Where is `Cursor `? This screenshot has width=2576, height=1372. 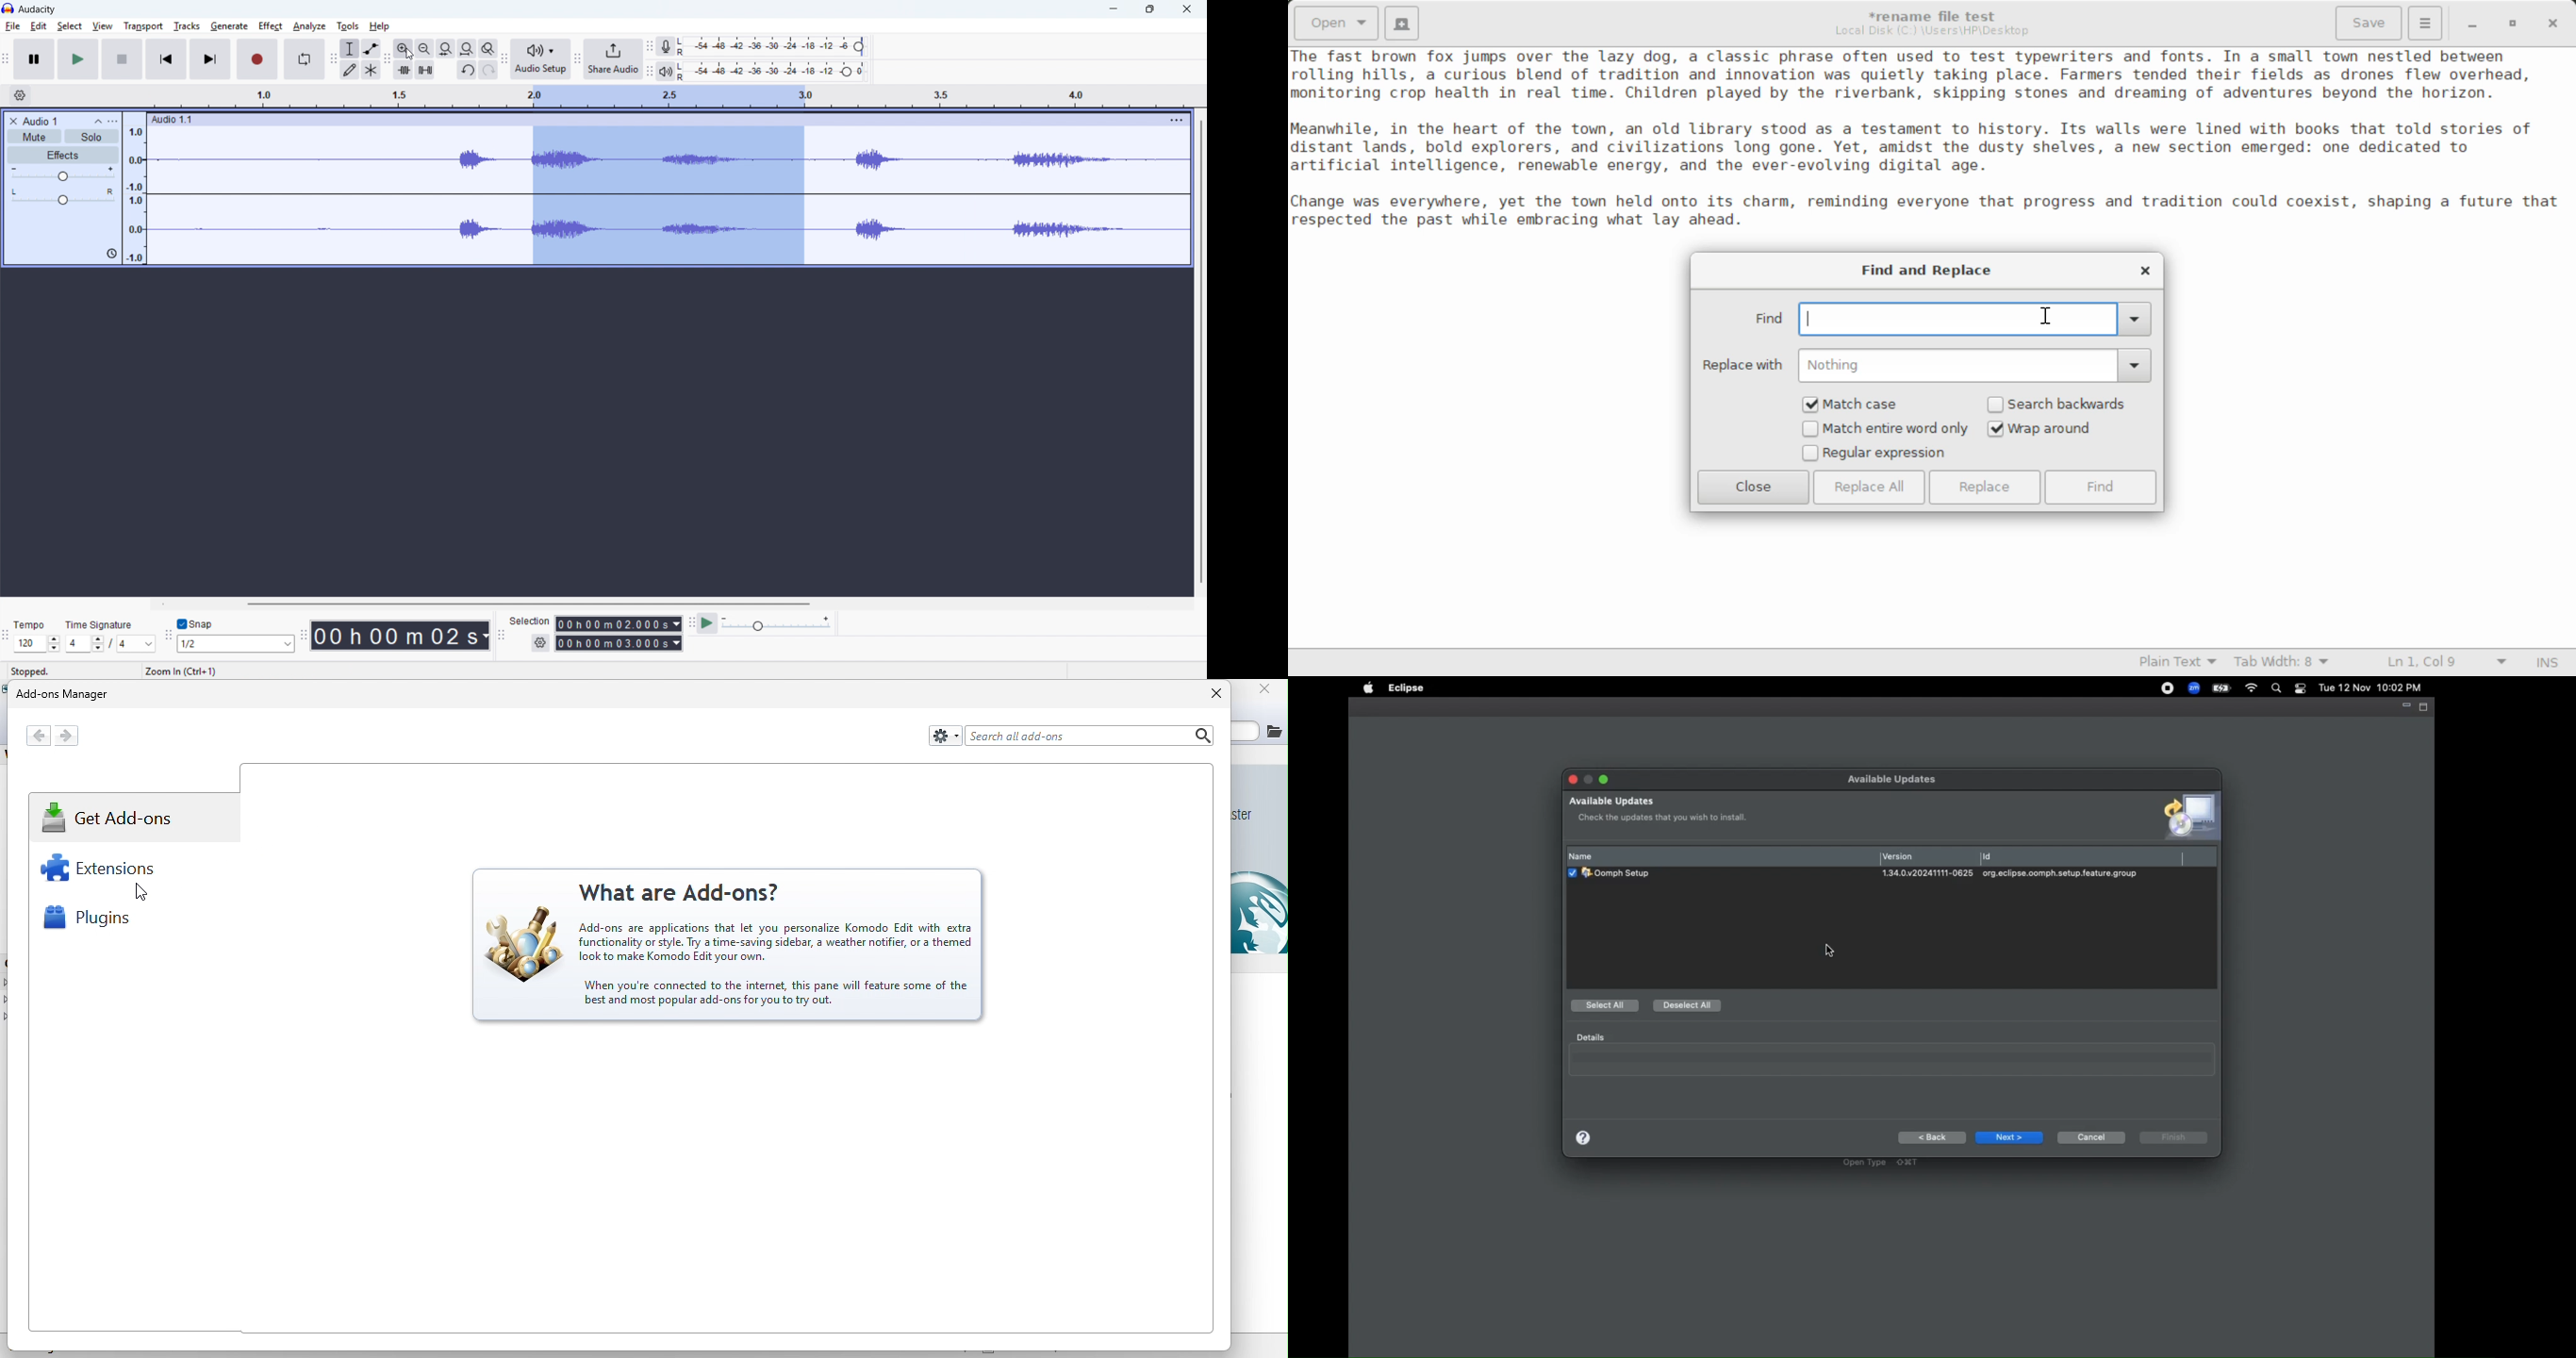
Cursor  is located at coordinates (410, 54).